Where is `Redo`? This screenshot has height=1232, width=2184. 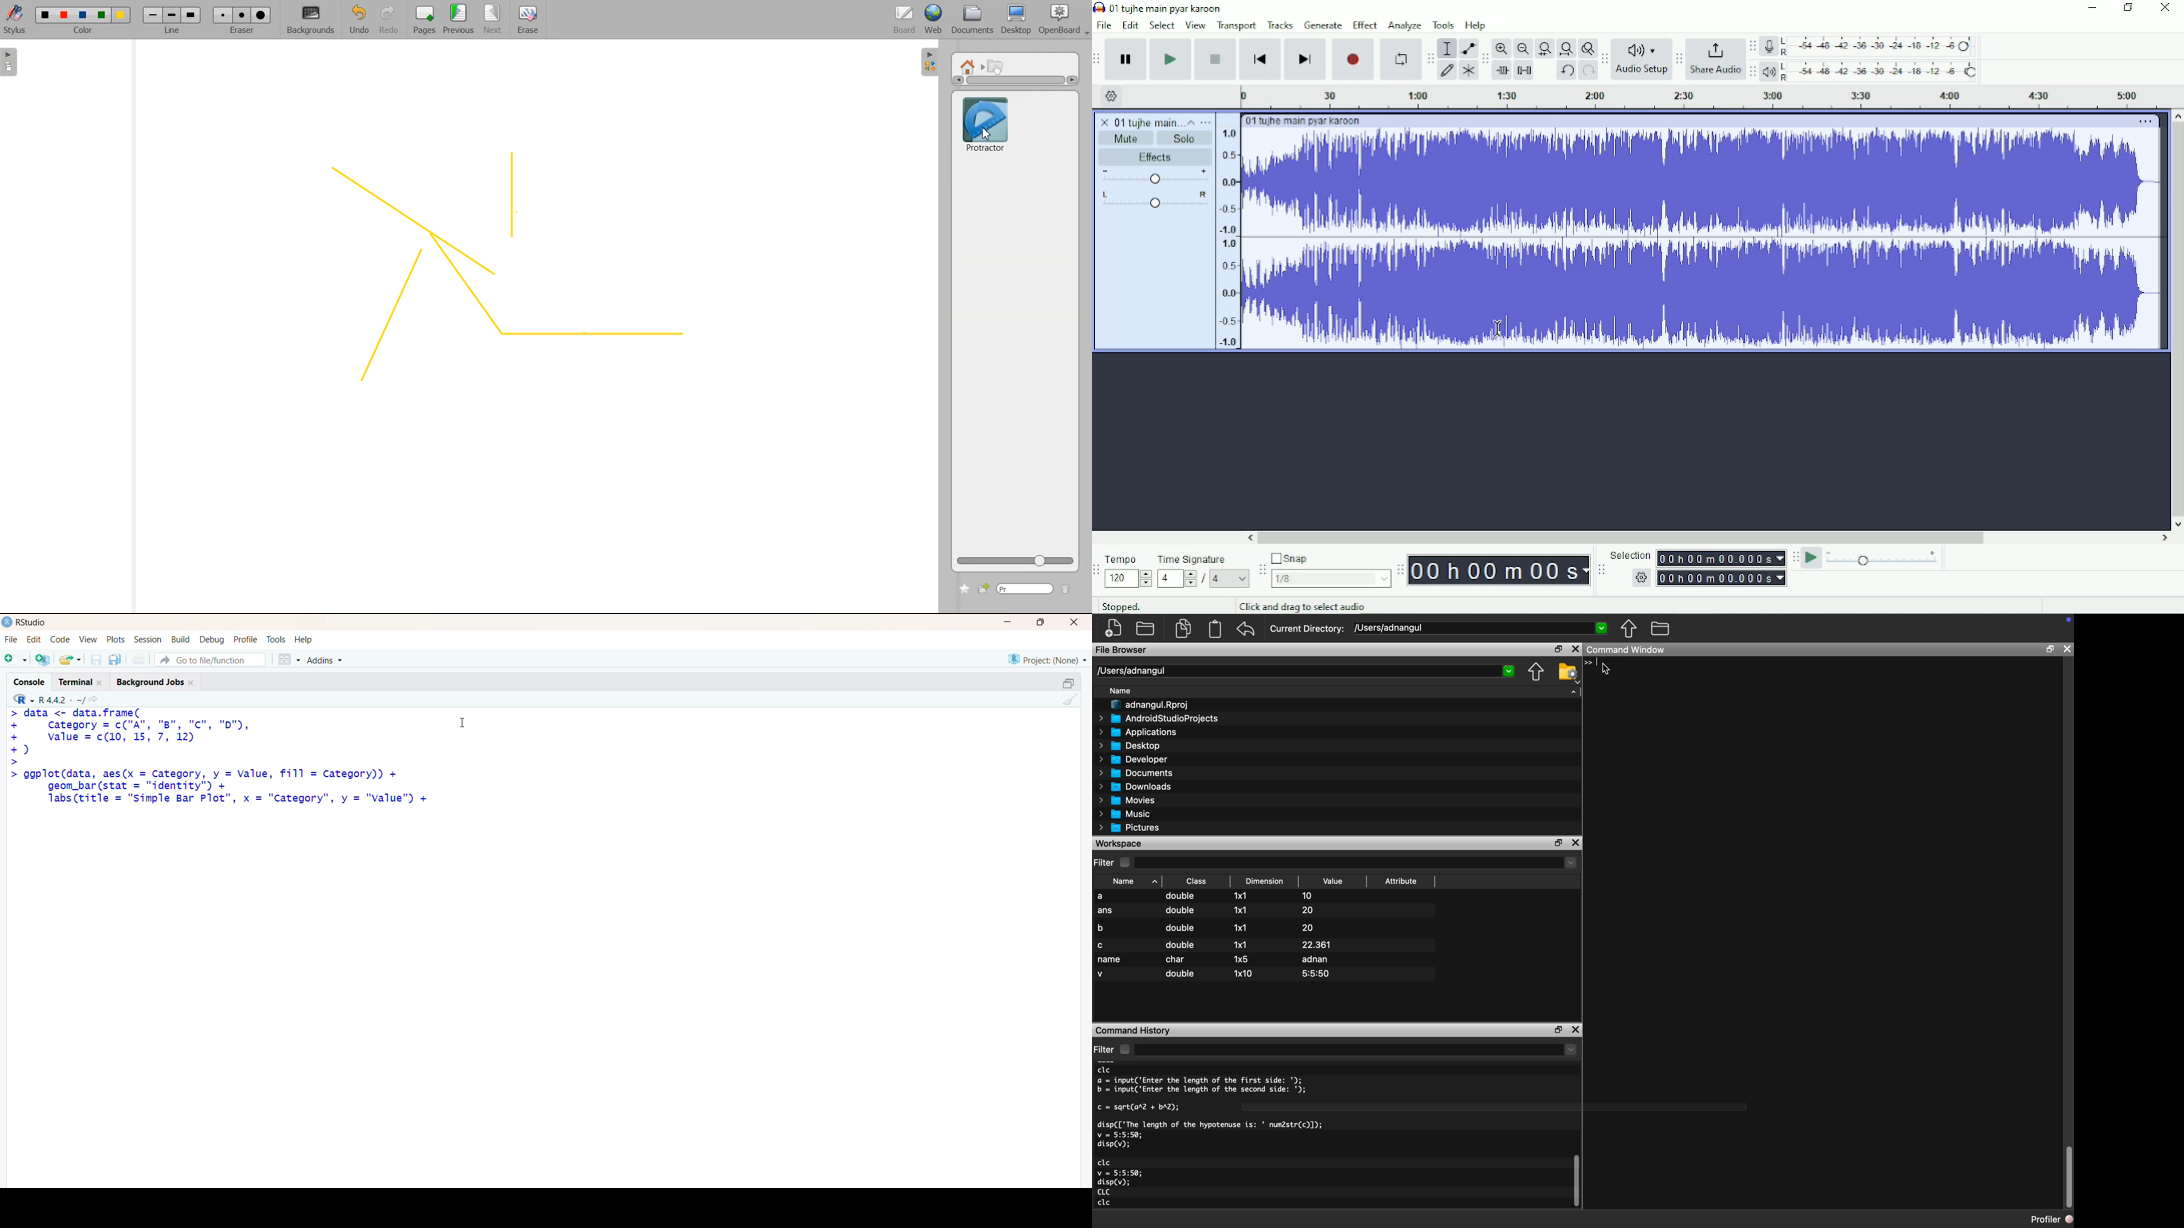
Redo is located at coordinates (389, 20).